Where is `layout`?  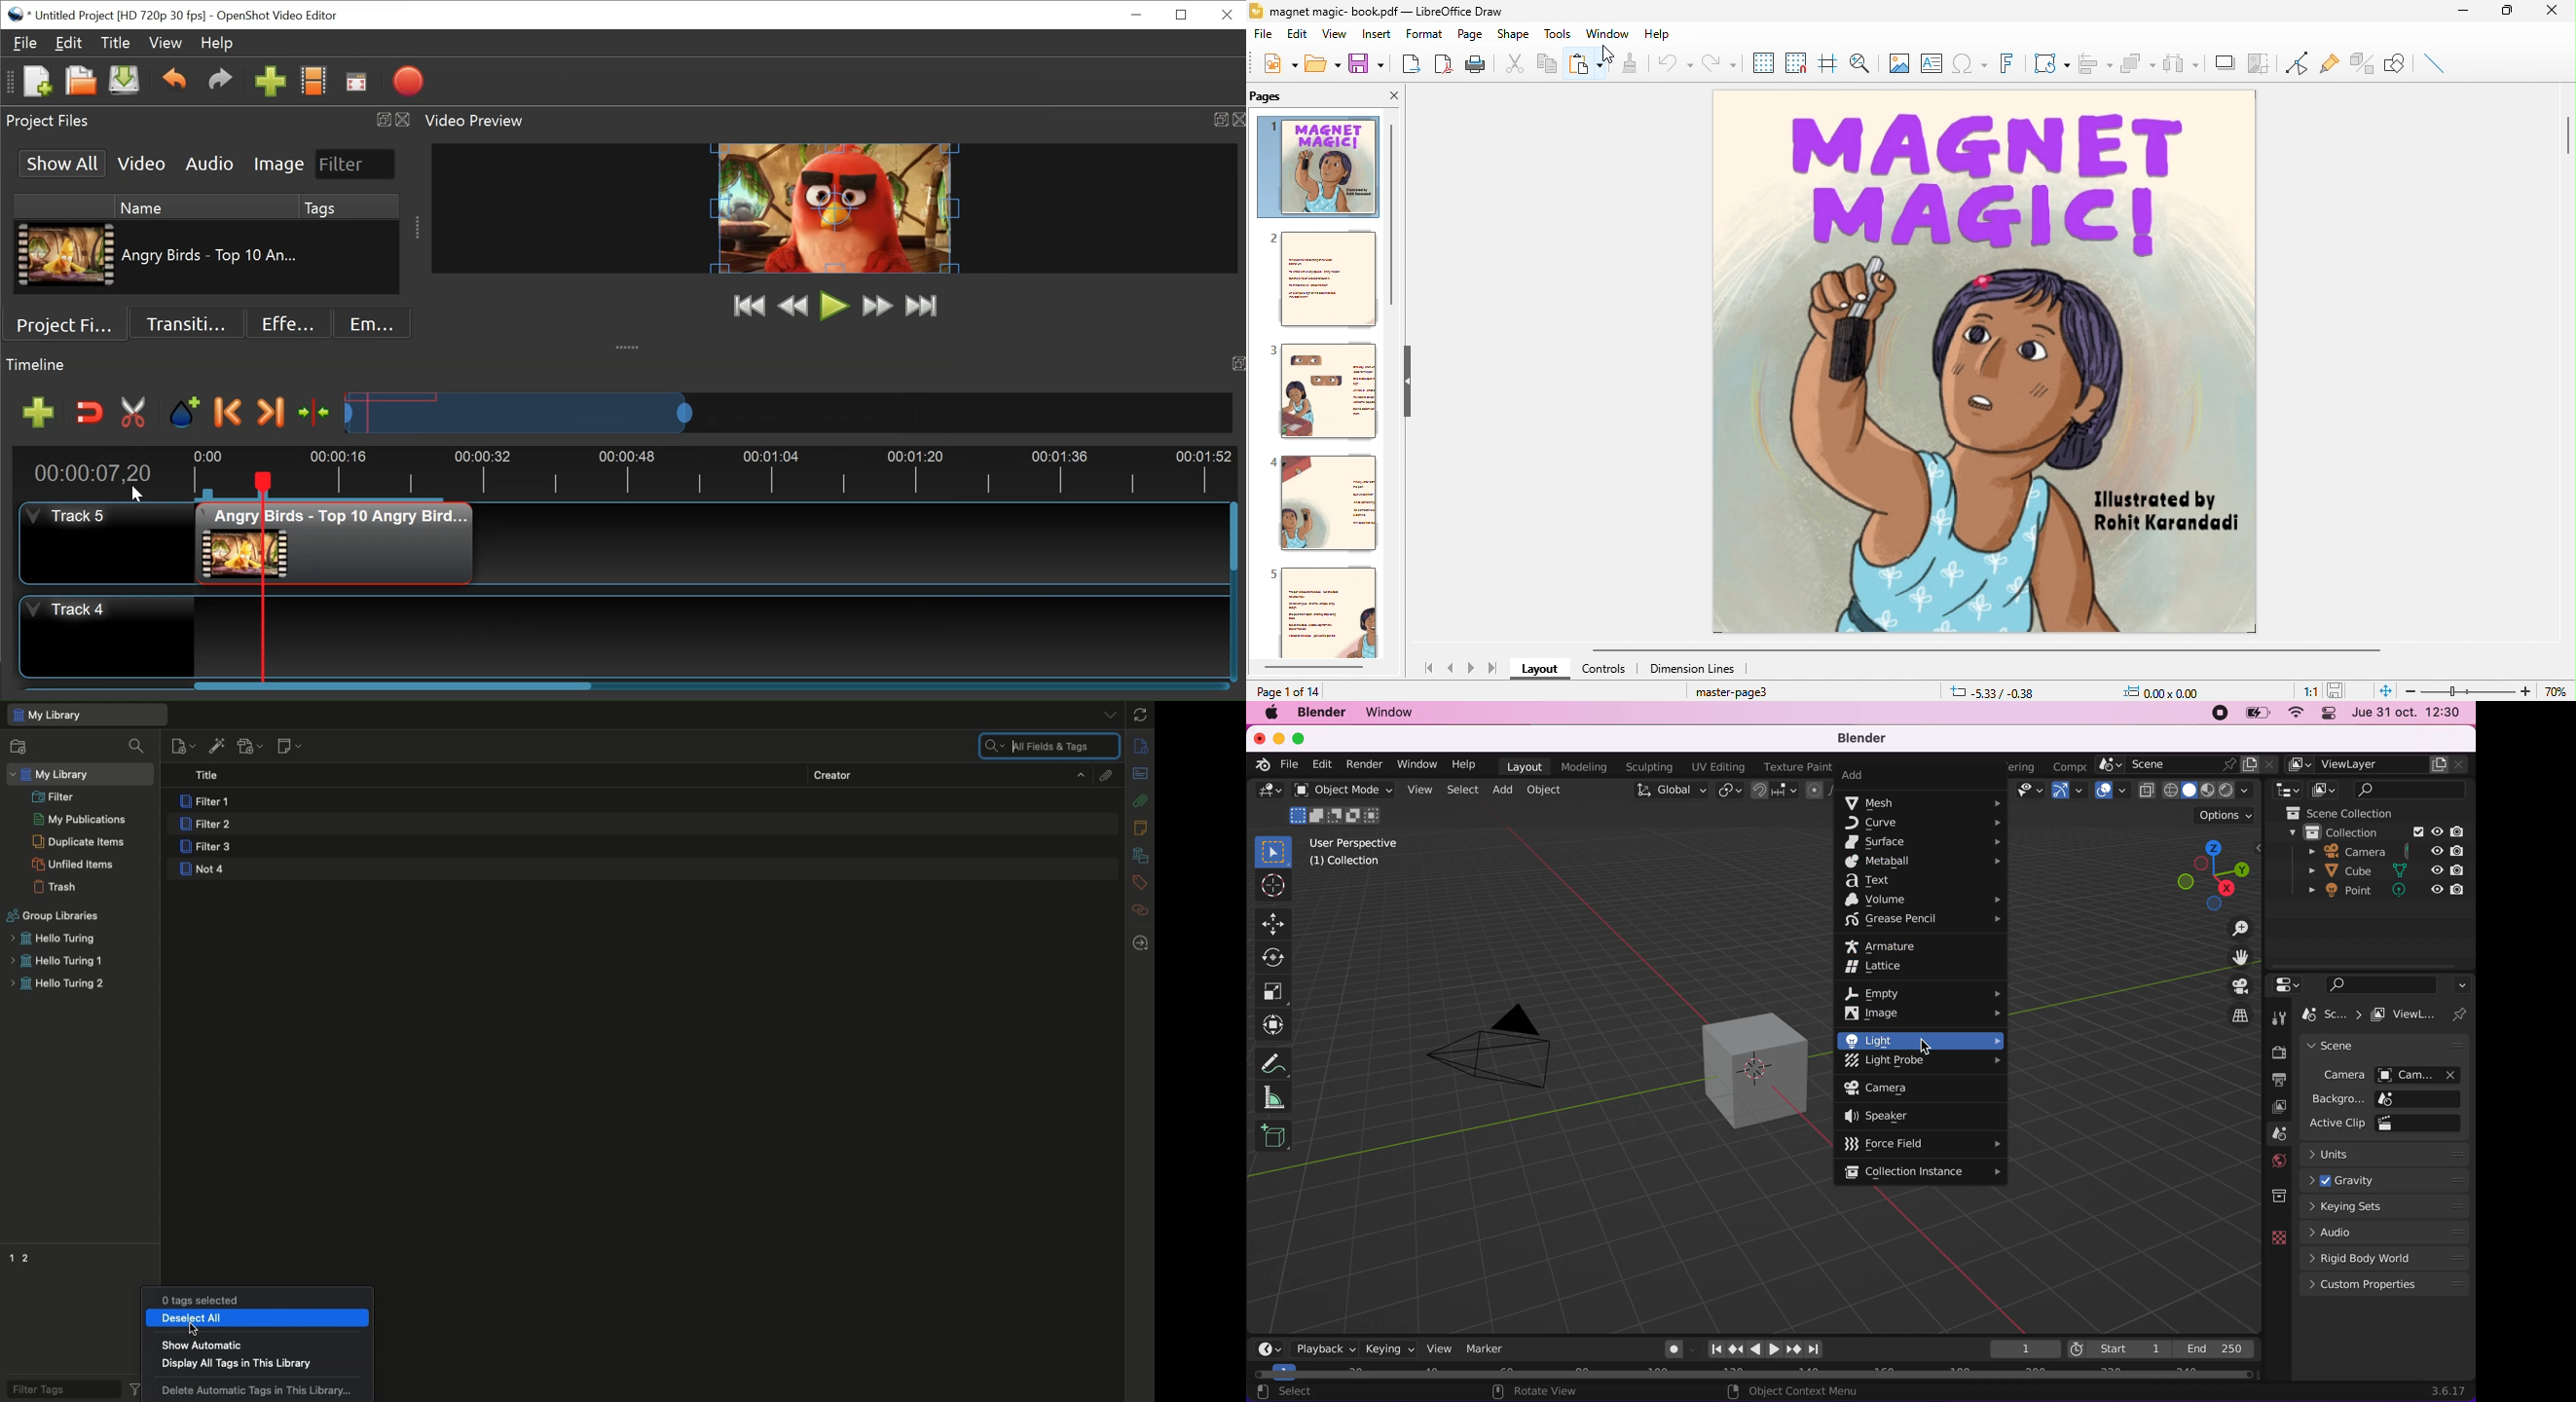 layout is located at coordinates (1540, 668).